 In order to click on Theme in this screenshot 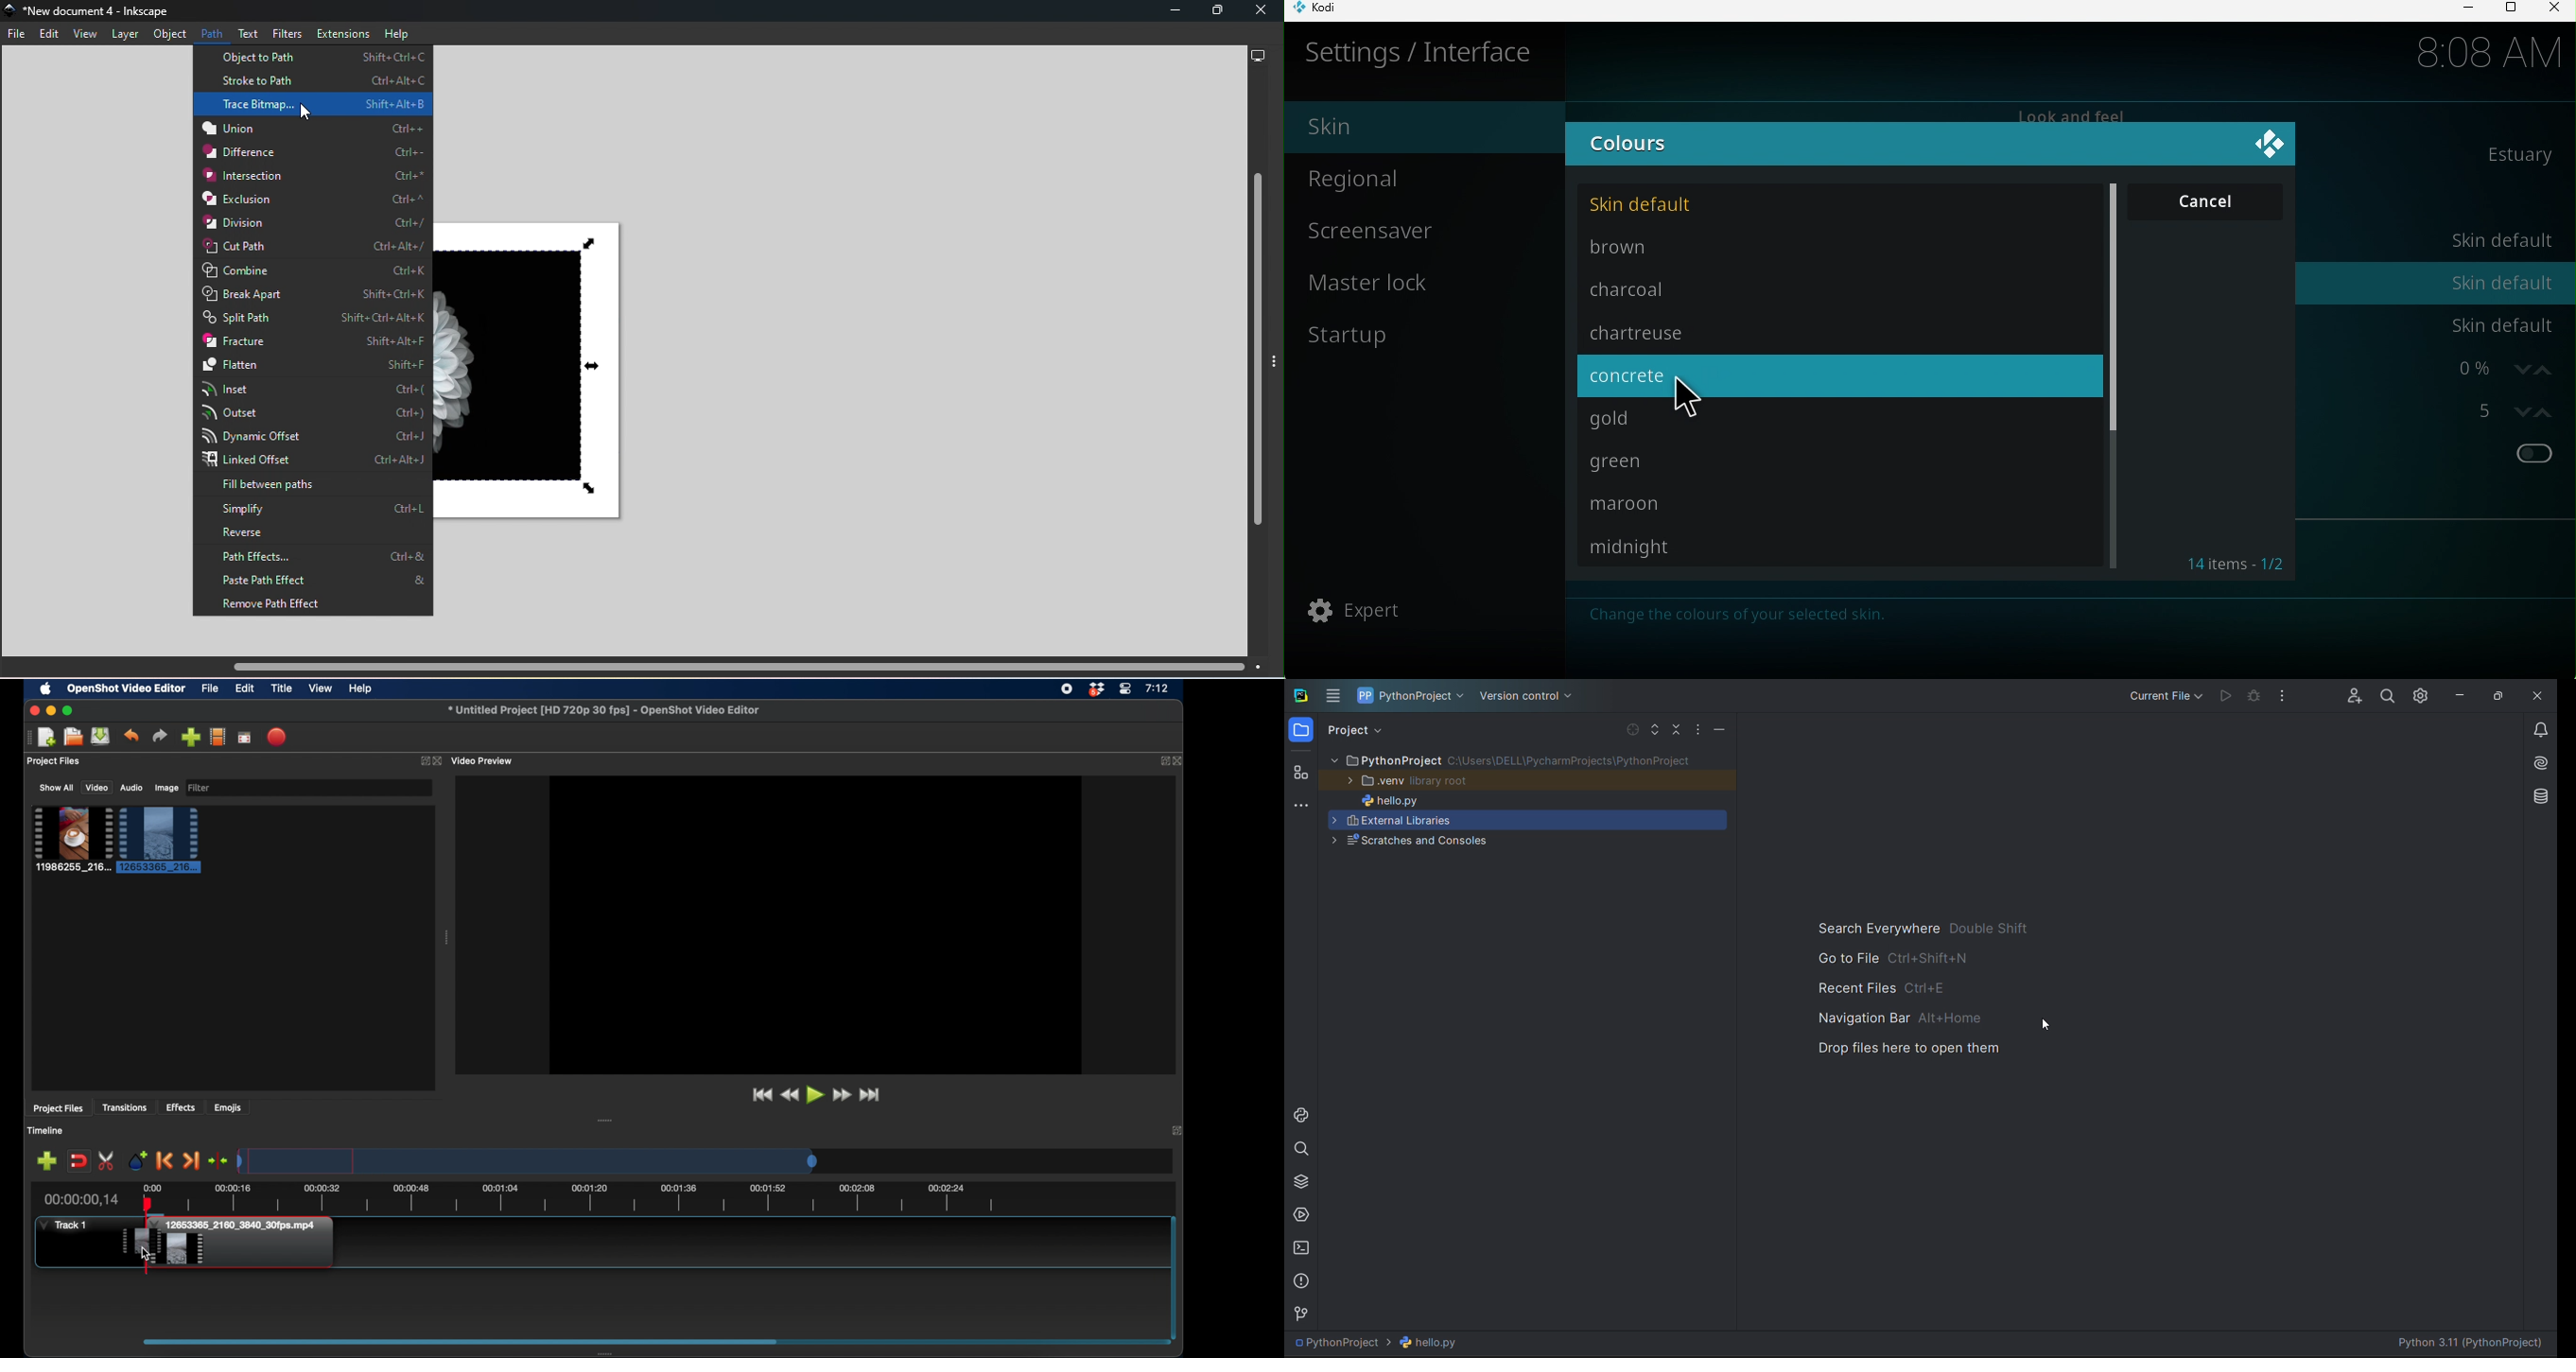, I will do `click(2431, 238)`.